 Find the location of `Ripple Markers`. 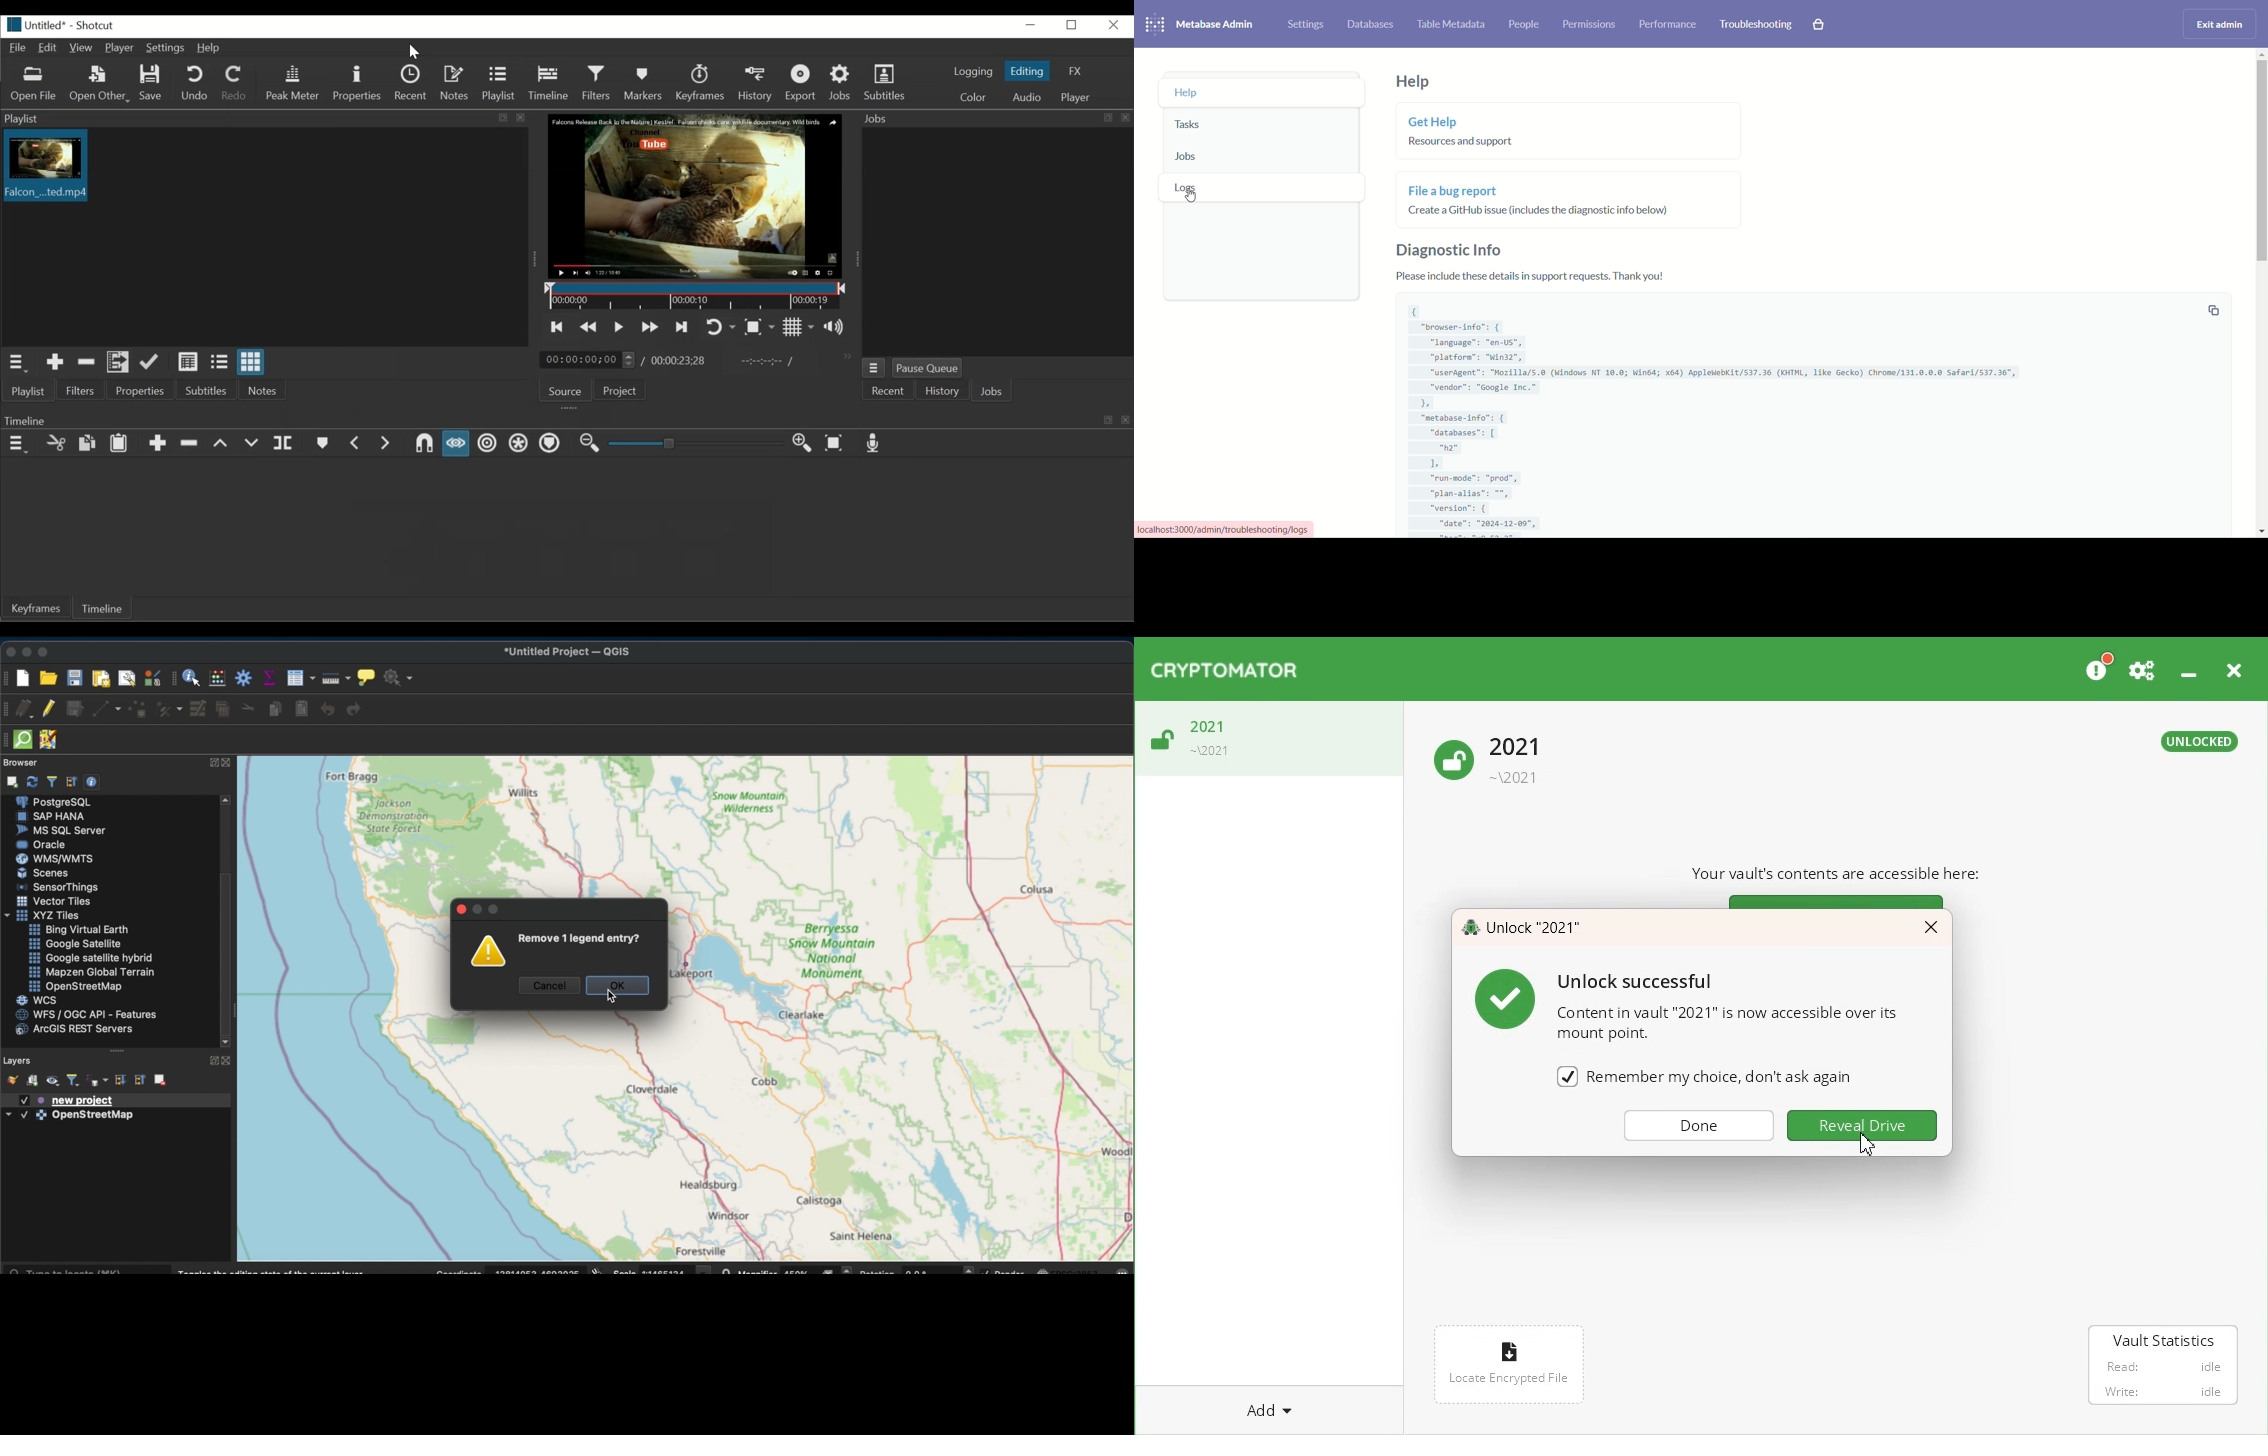

Ripple Markers is located at coordinates (549, 444).